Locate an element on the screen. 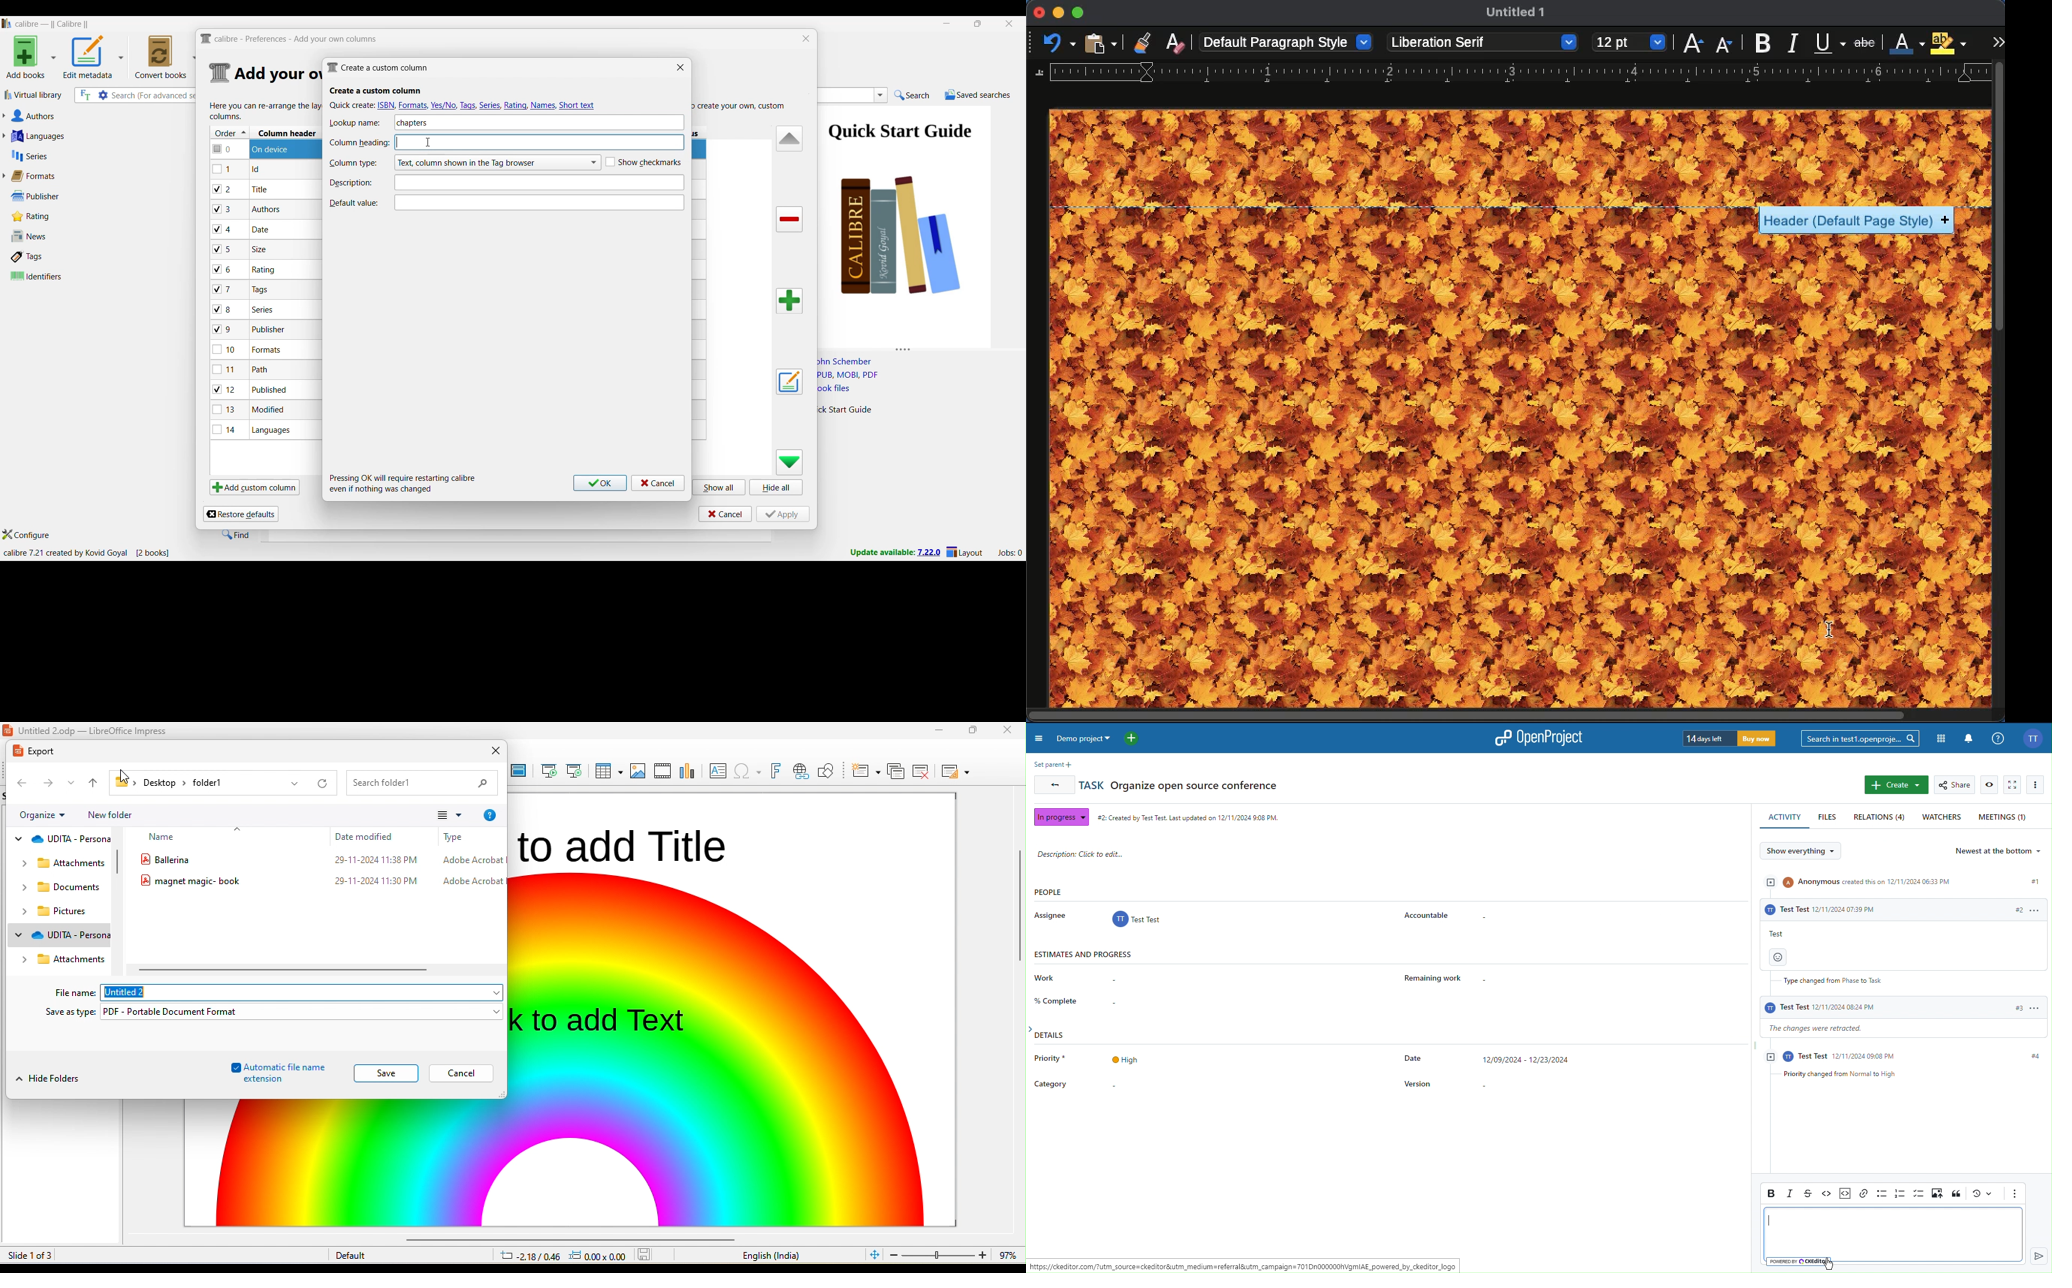 The height and width of the screenshot is (1288, 2072). checkbox - 4 is located at coordinates (222, 229).